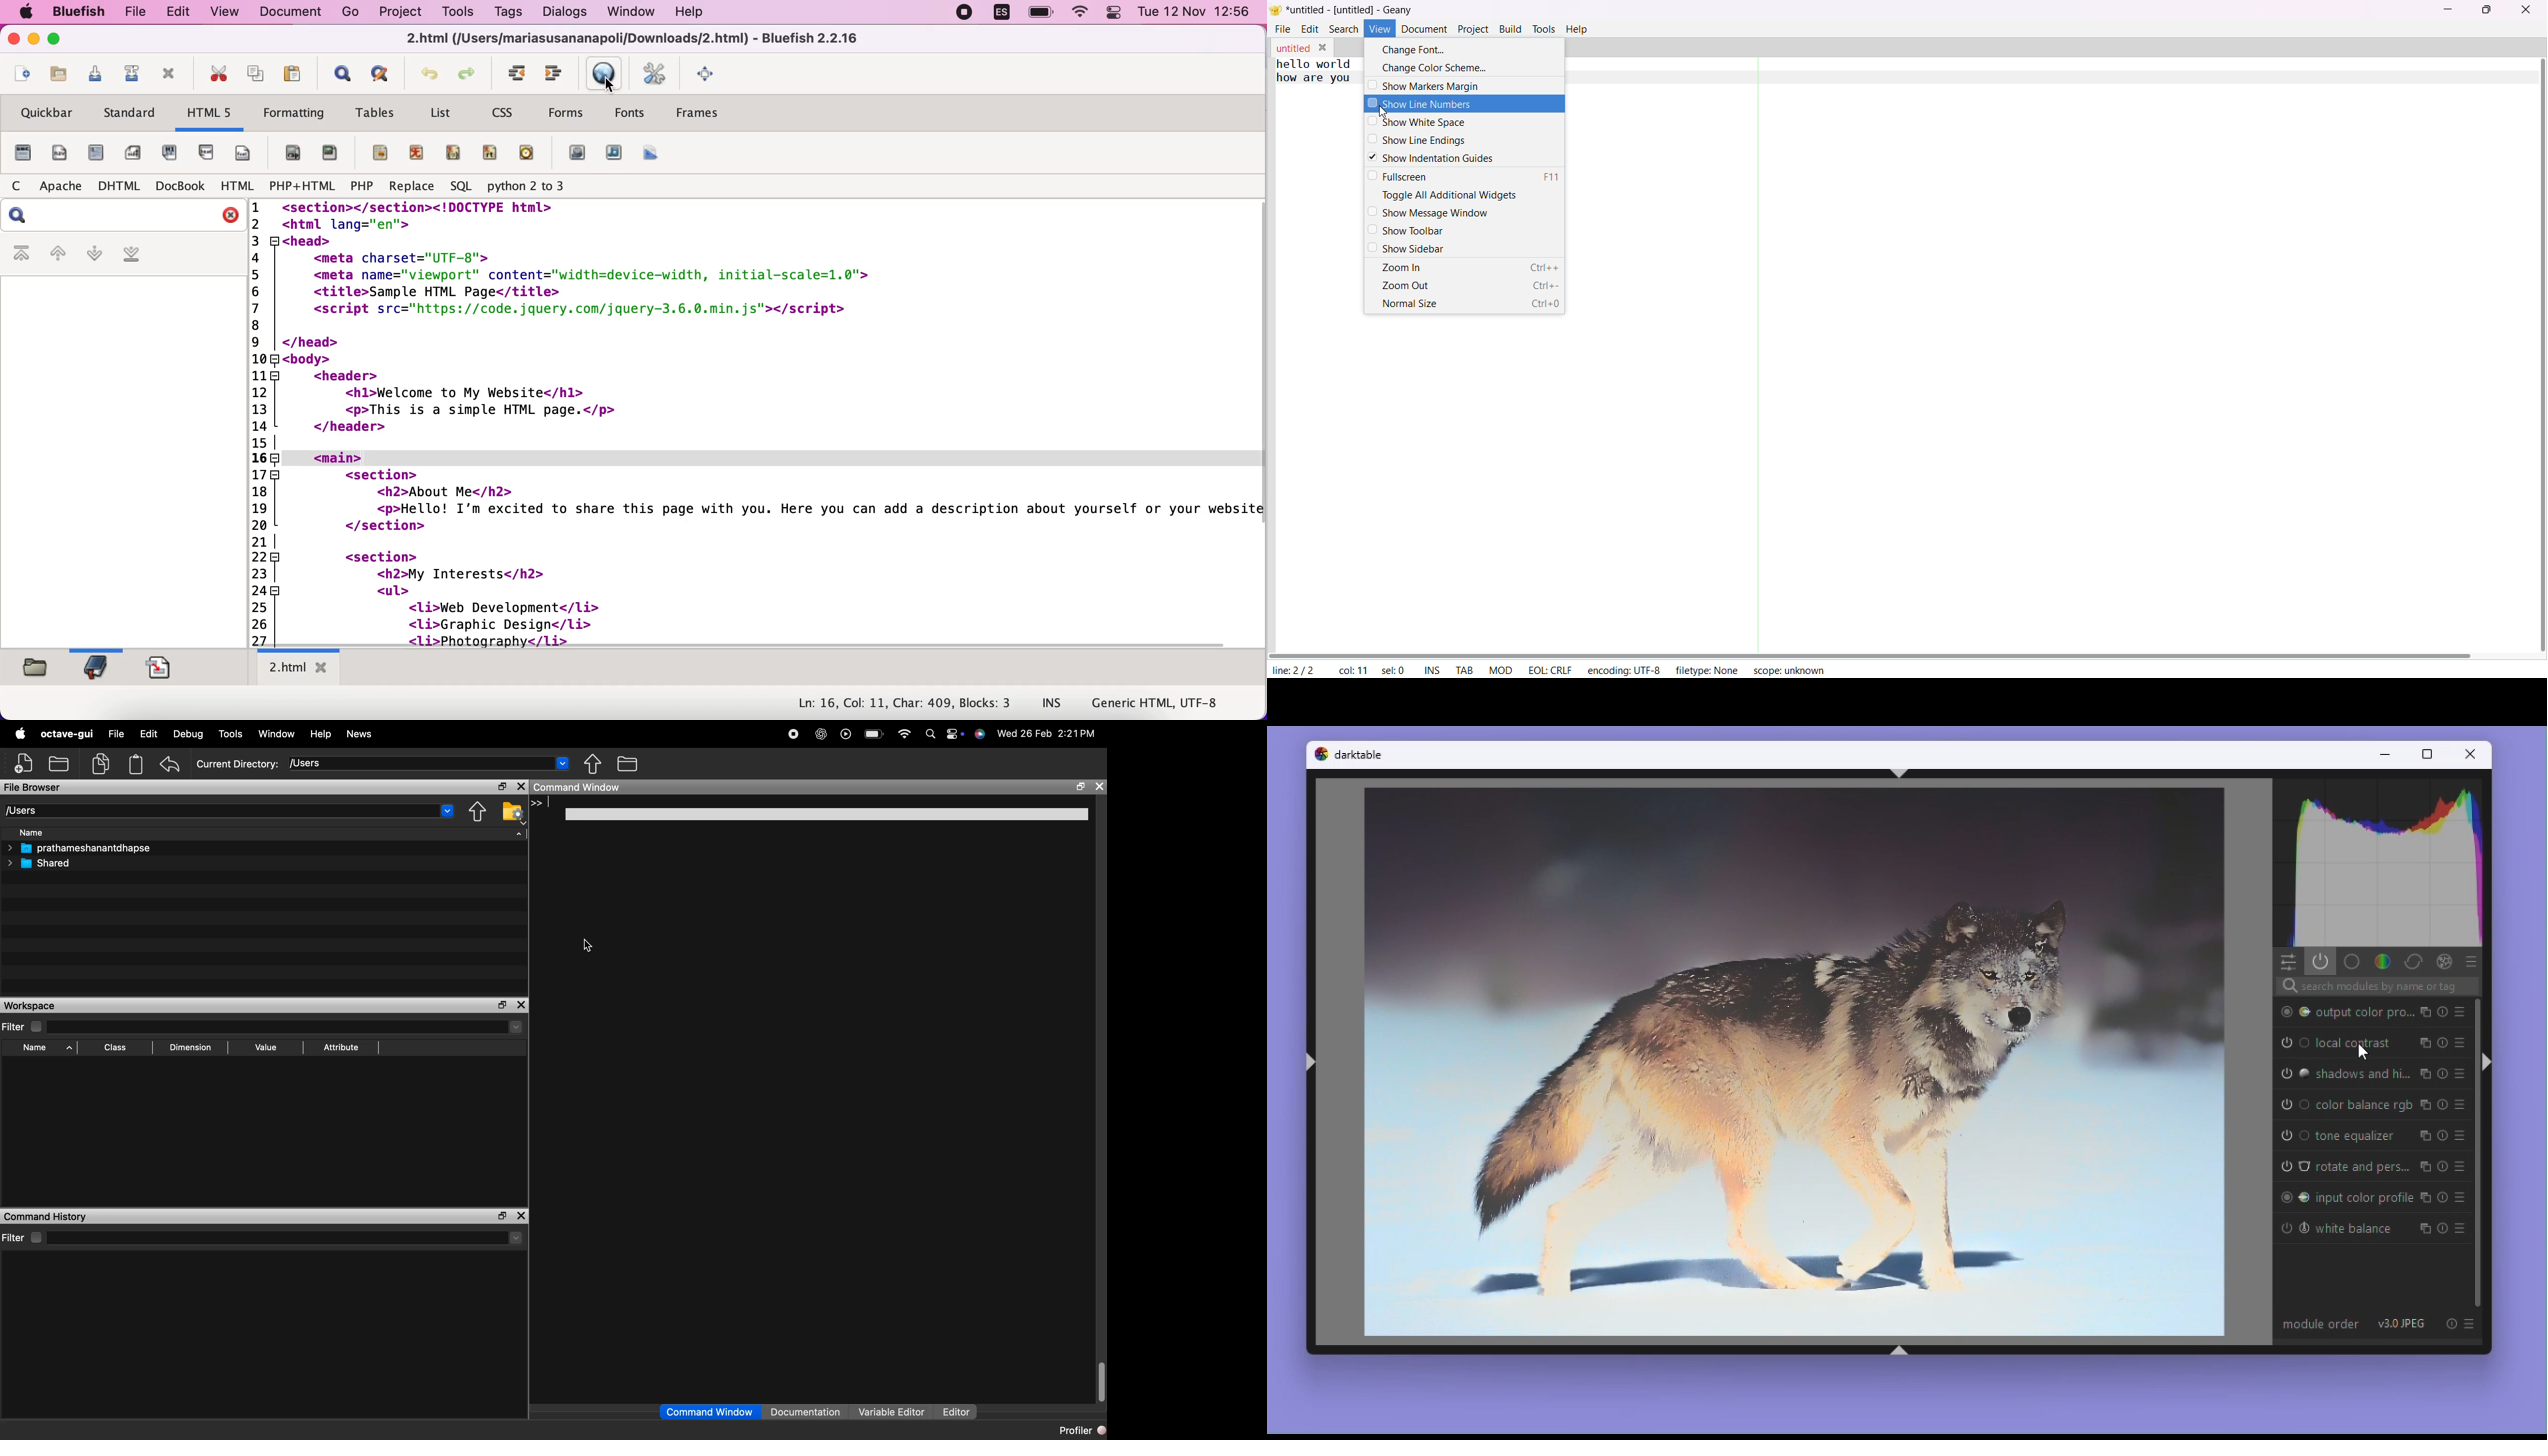  What do you see at coordinates (1159, 704) in the screenshot?
I see `Generic HTML, UTF-8` at bounding box center [1159, 704].